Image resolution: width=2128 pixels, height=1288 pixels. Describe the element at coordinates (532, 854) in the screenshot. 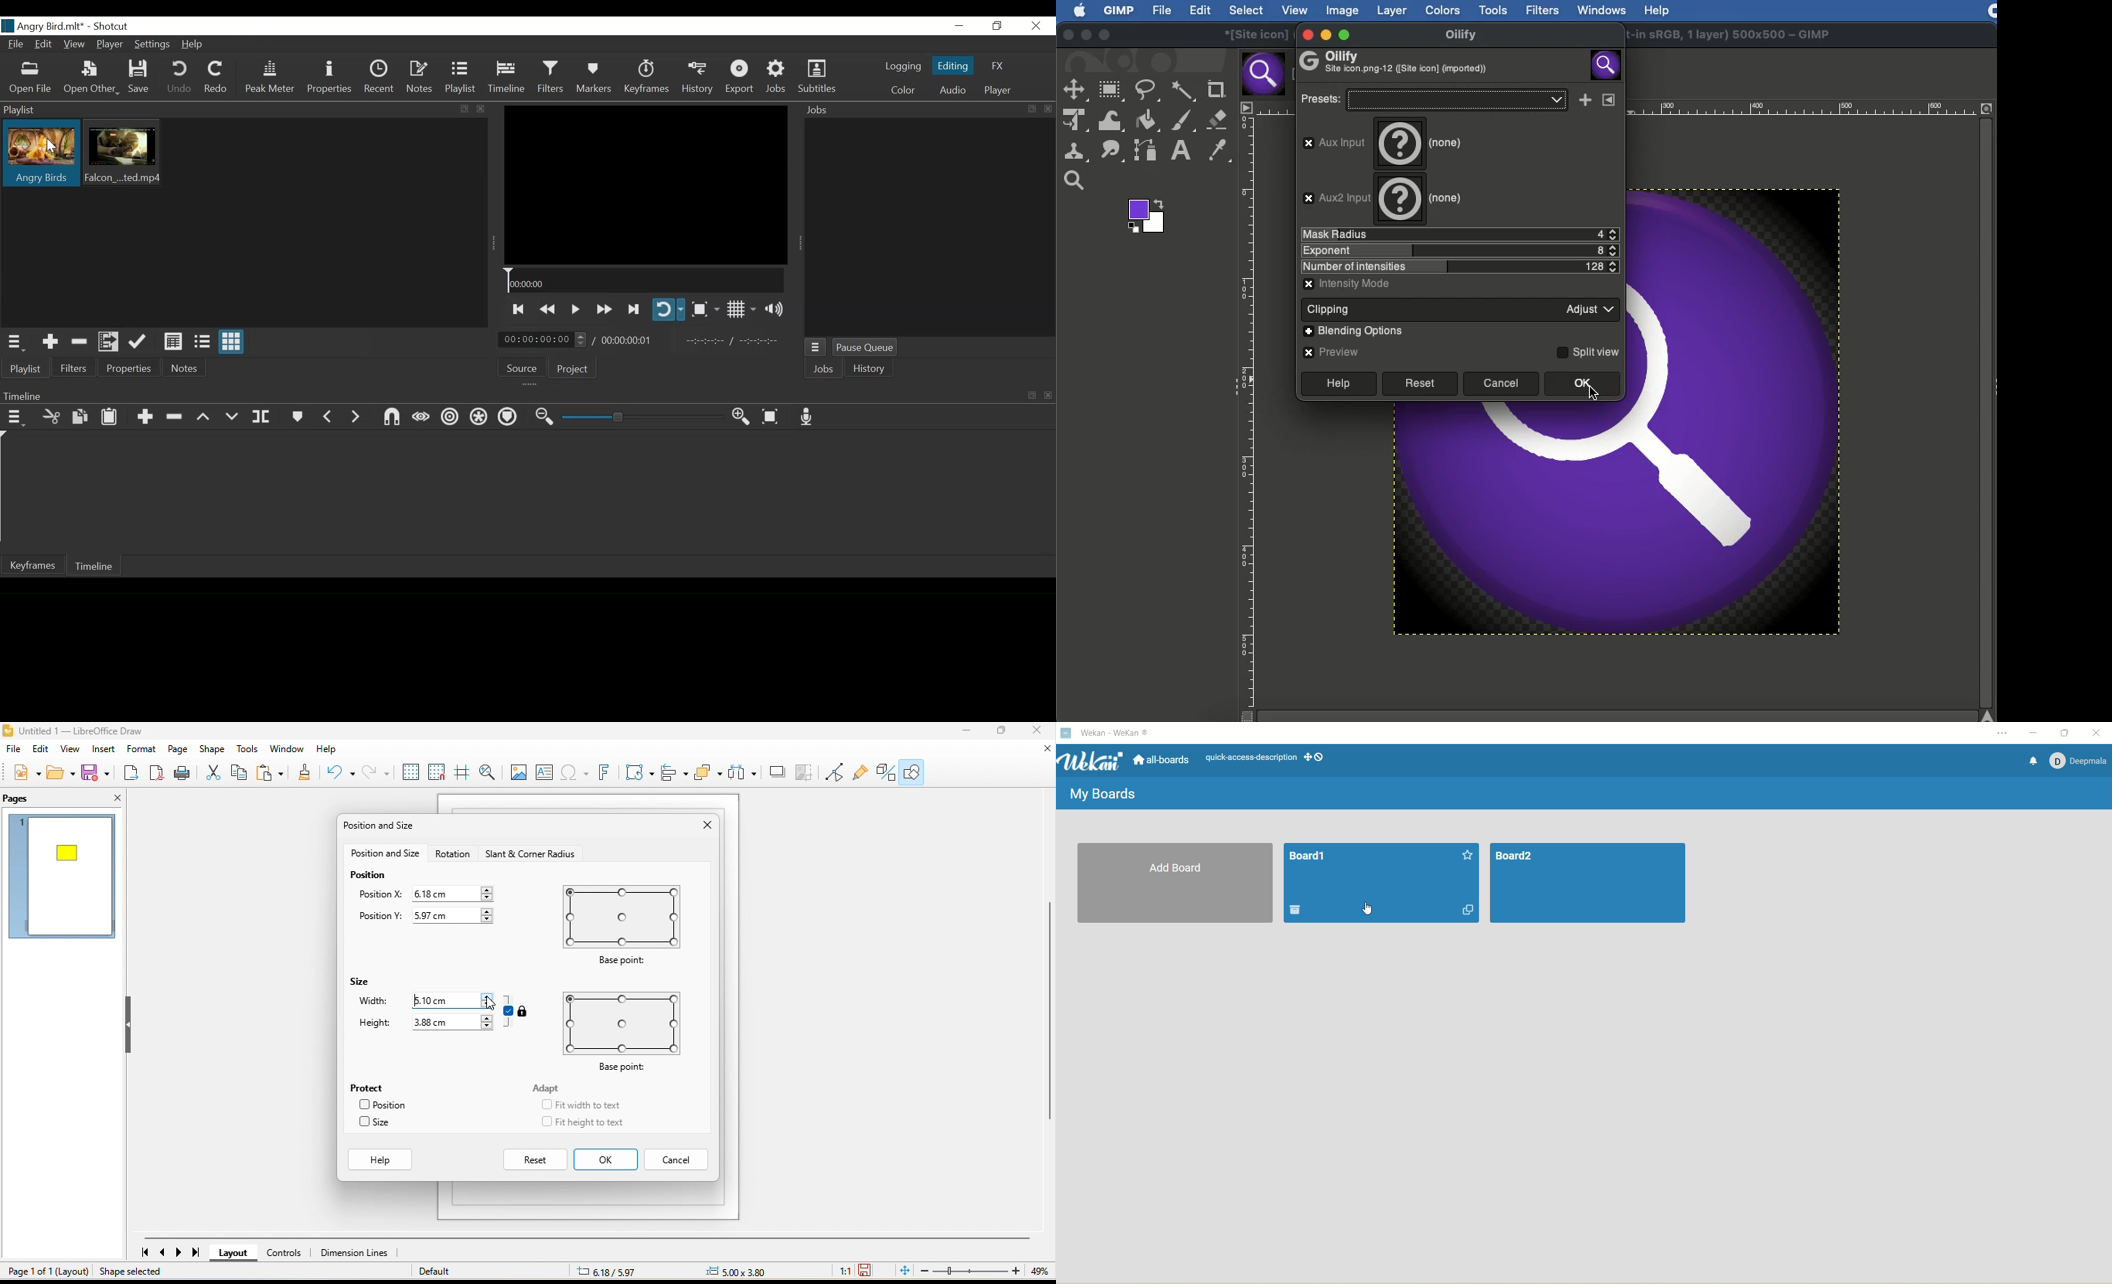

I see `start and corner radious` at that location.